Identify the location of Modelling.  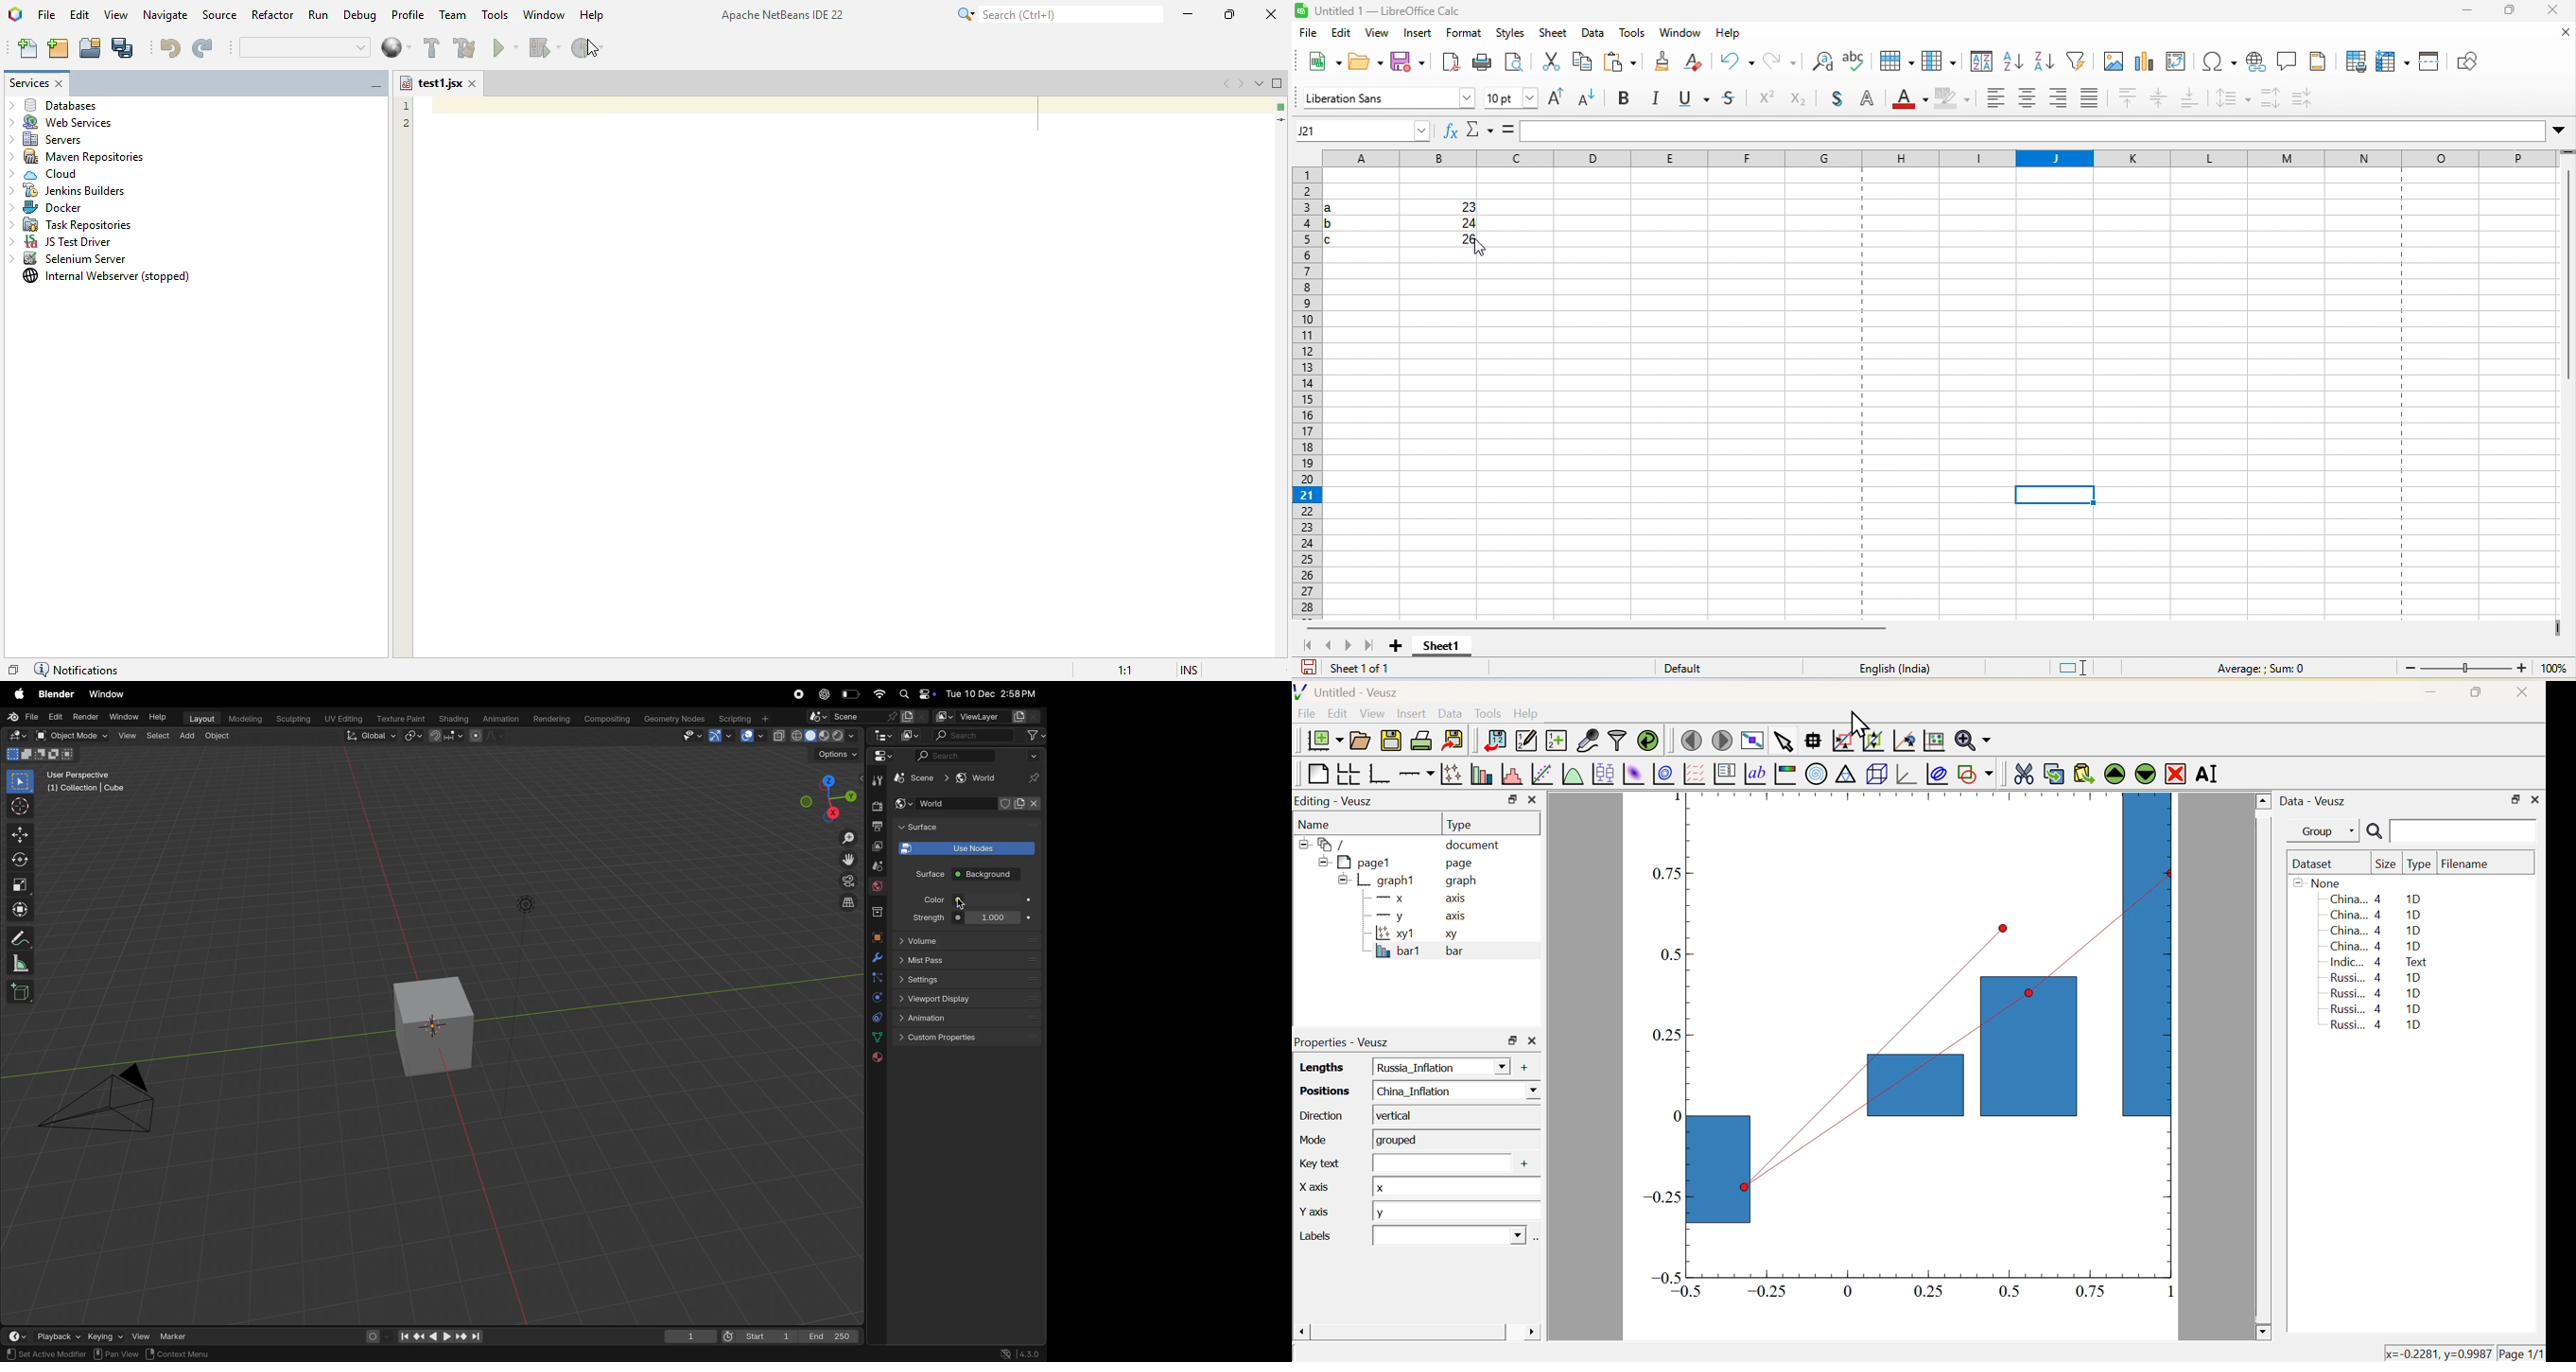
(246, 718).